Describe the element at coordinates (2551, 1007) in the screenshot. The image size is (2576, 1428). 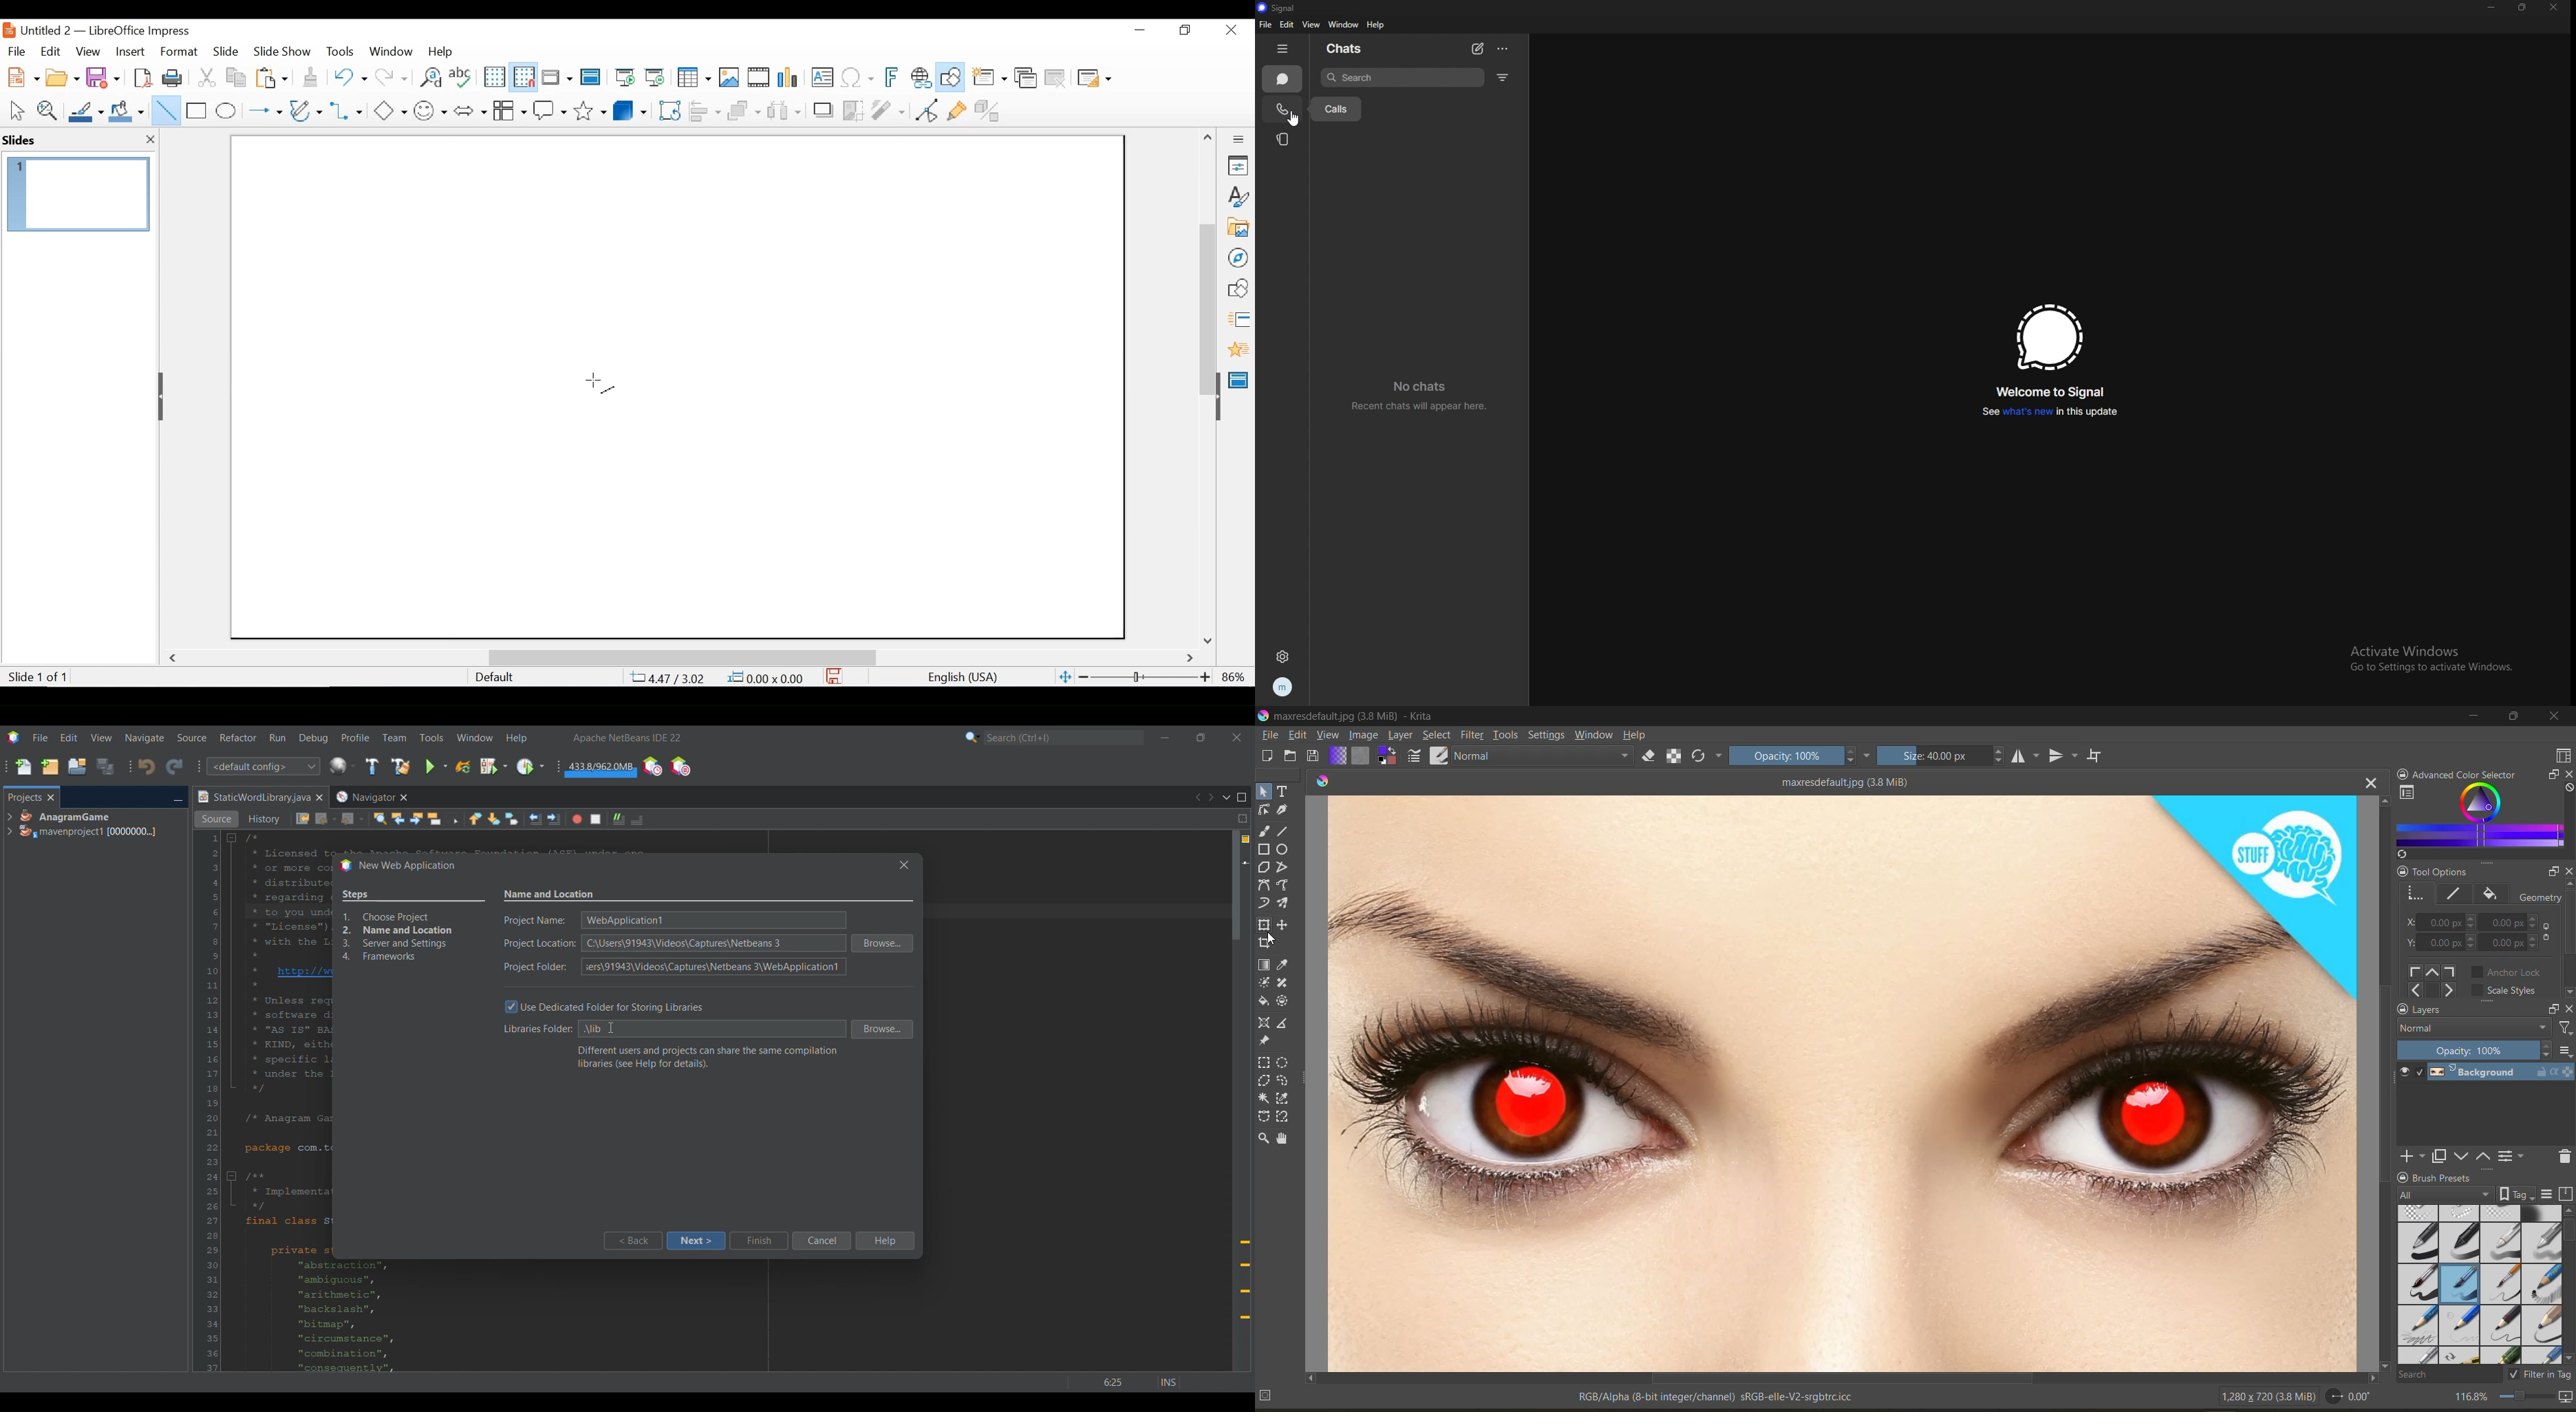
I see `float docker` at that location.